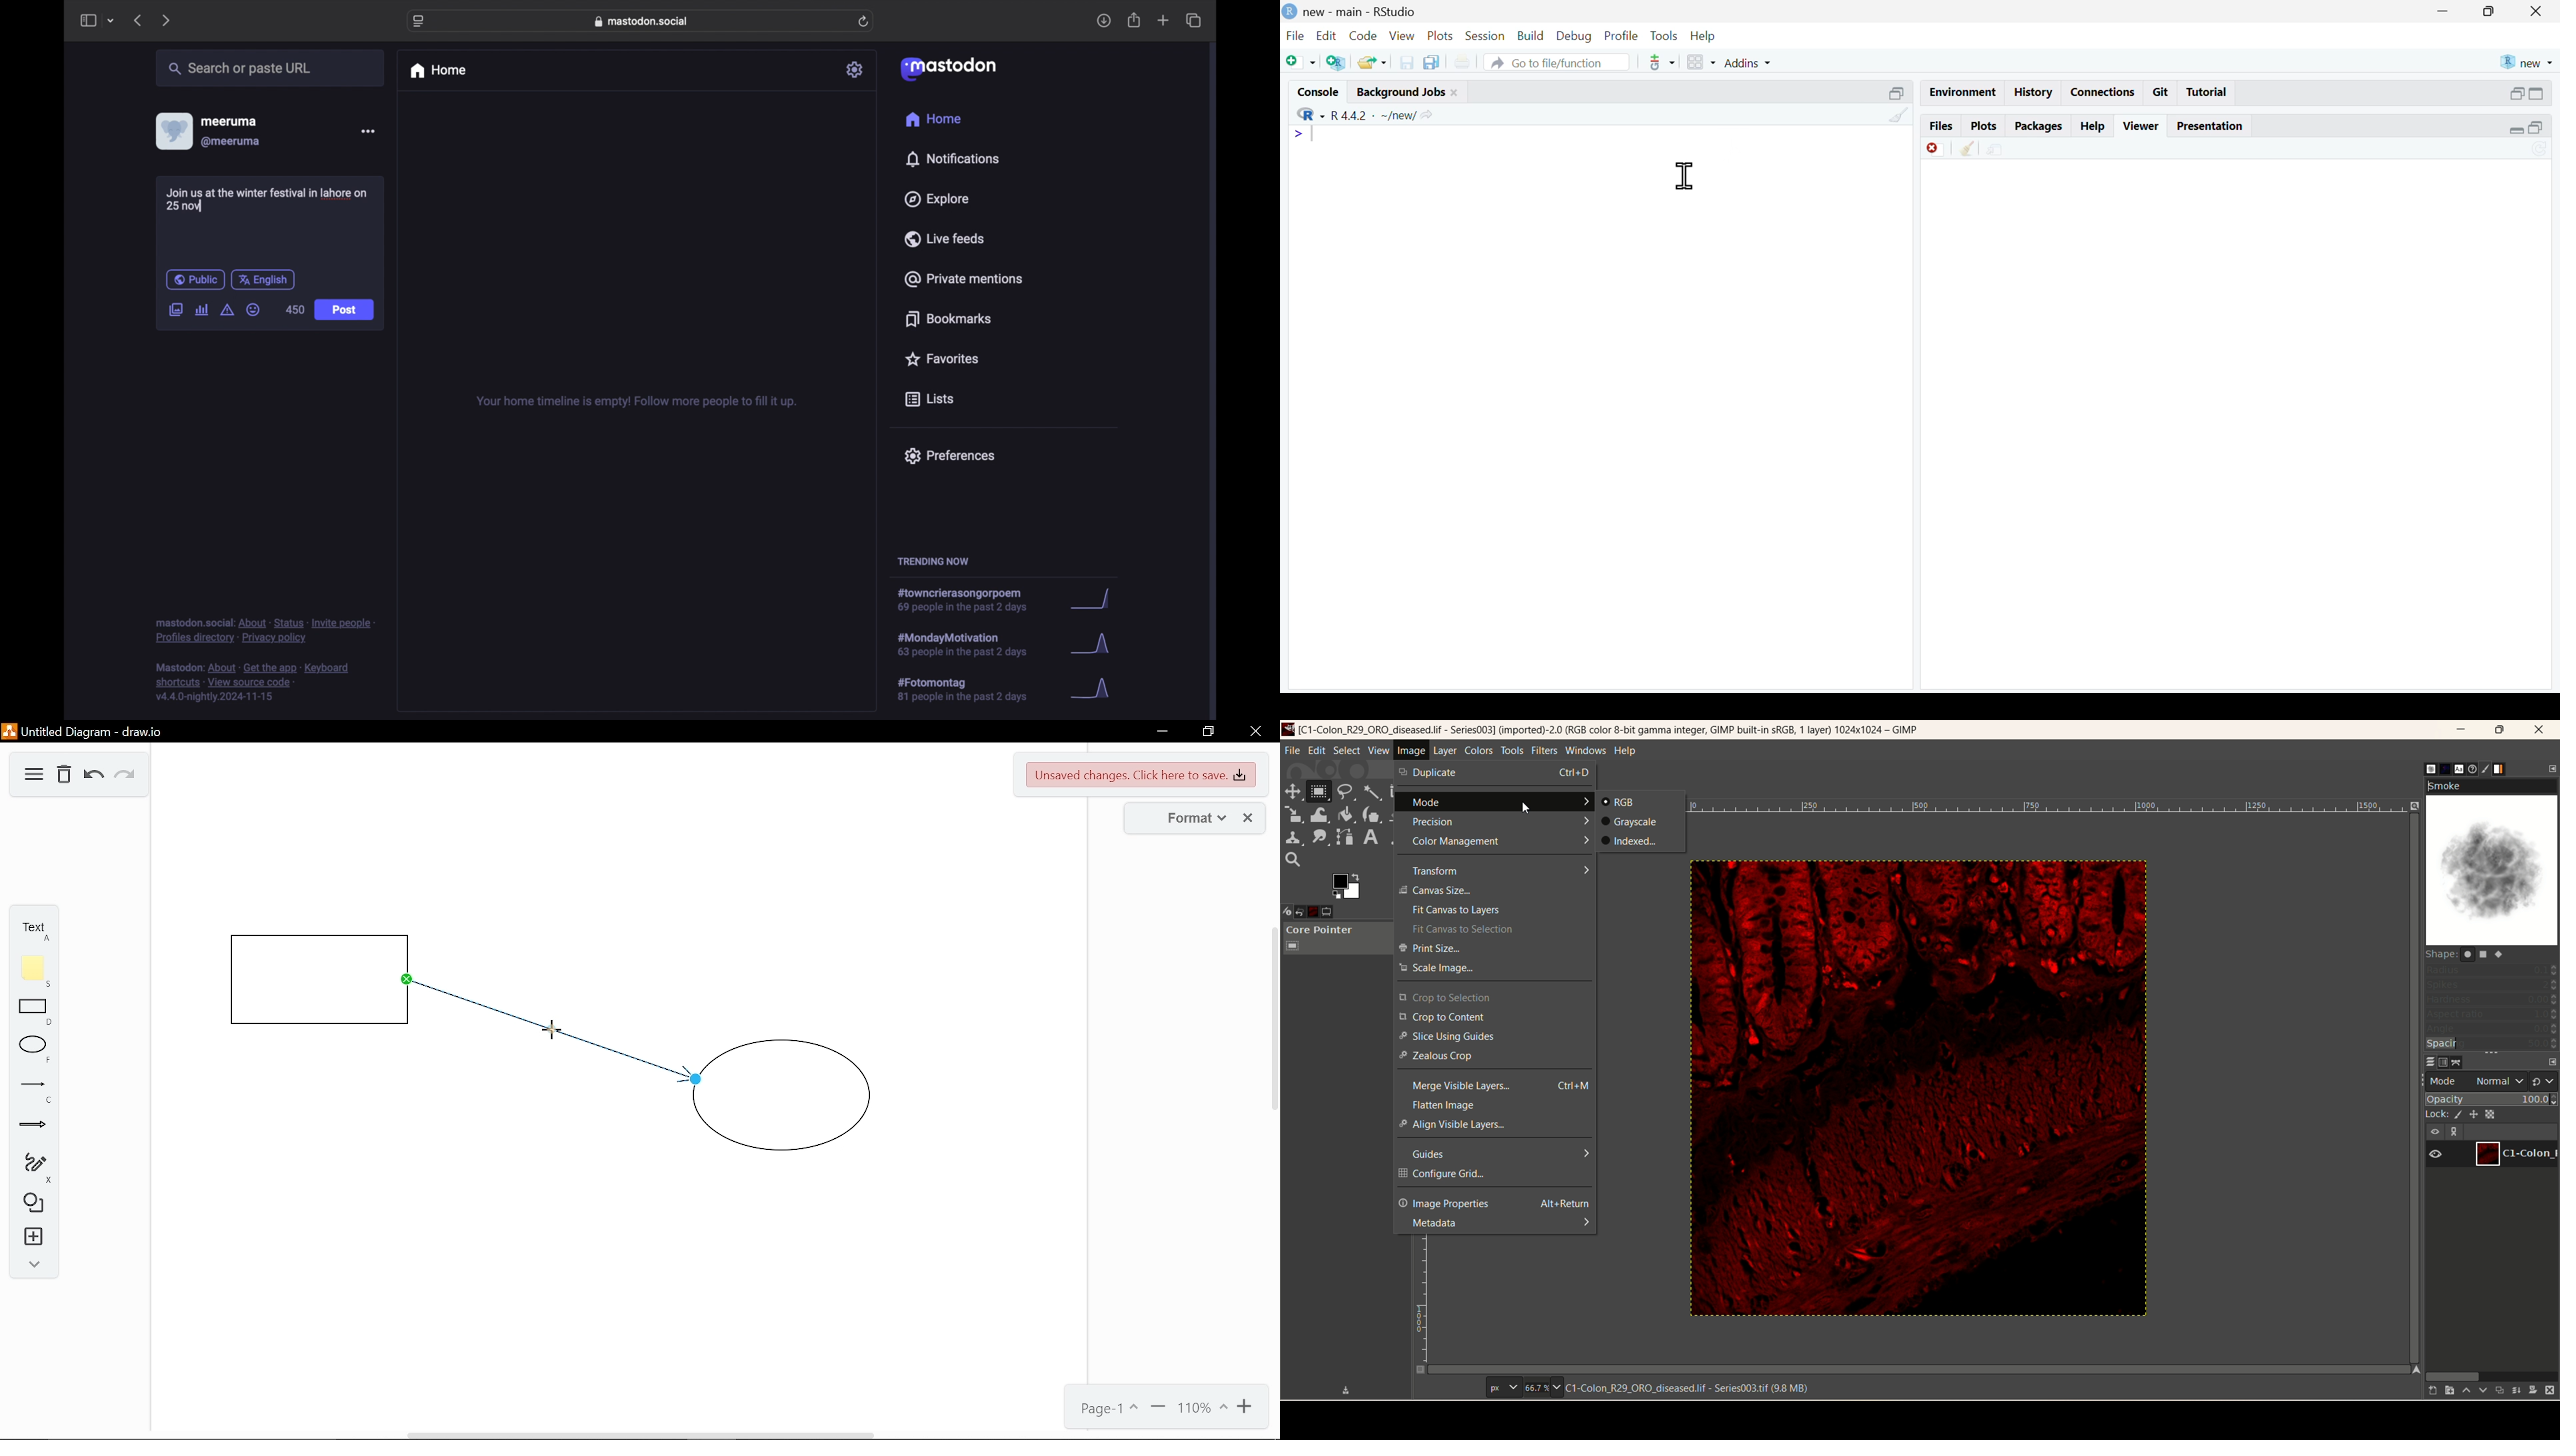 This screenshot has height=1456, width=2576. What do you see at coordinates (201, 309) in the screenshot?
I see `add  poll` at bounding box center [201, 309].